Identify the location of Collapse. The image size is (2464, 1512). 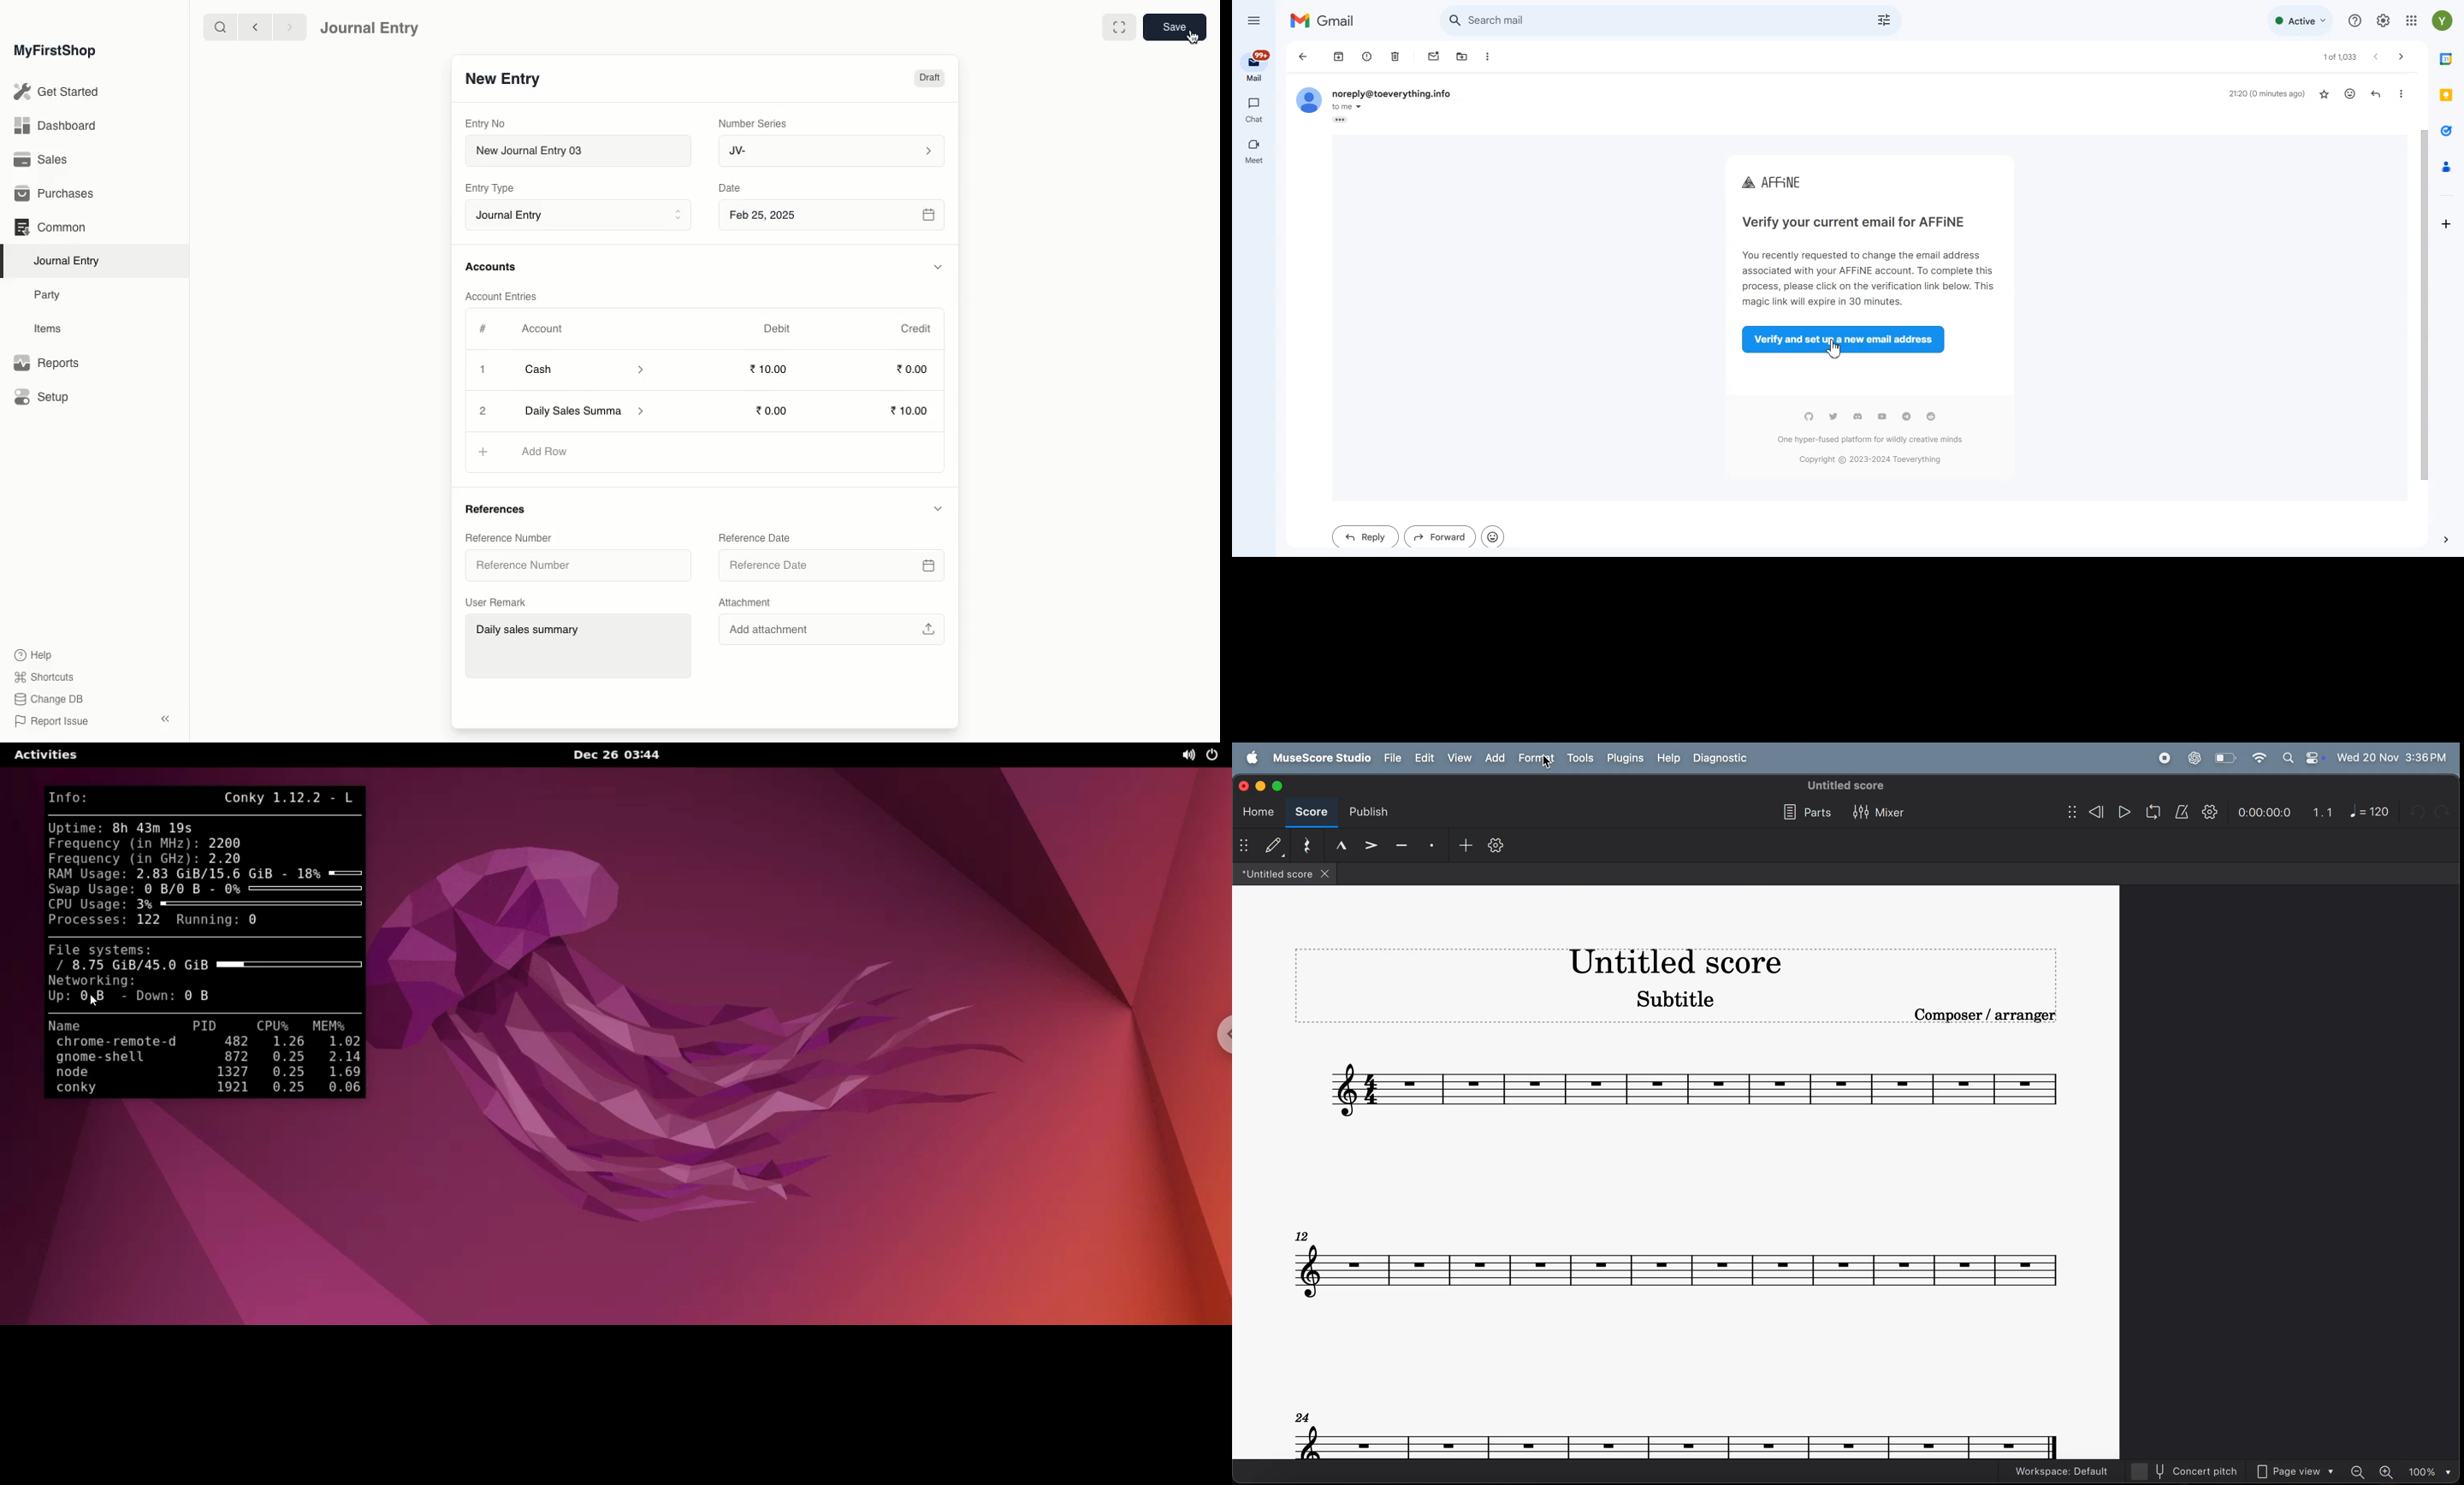
(165, 719).